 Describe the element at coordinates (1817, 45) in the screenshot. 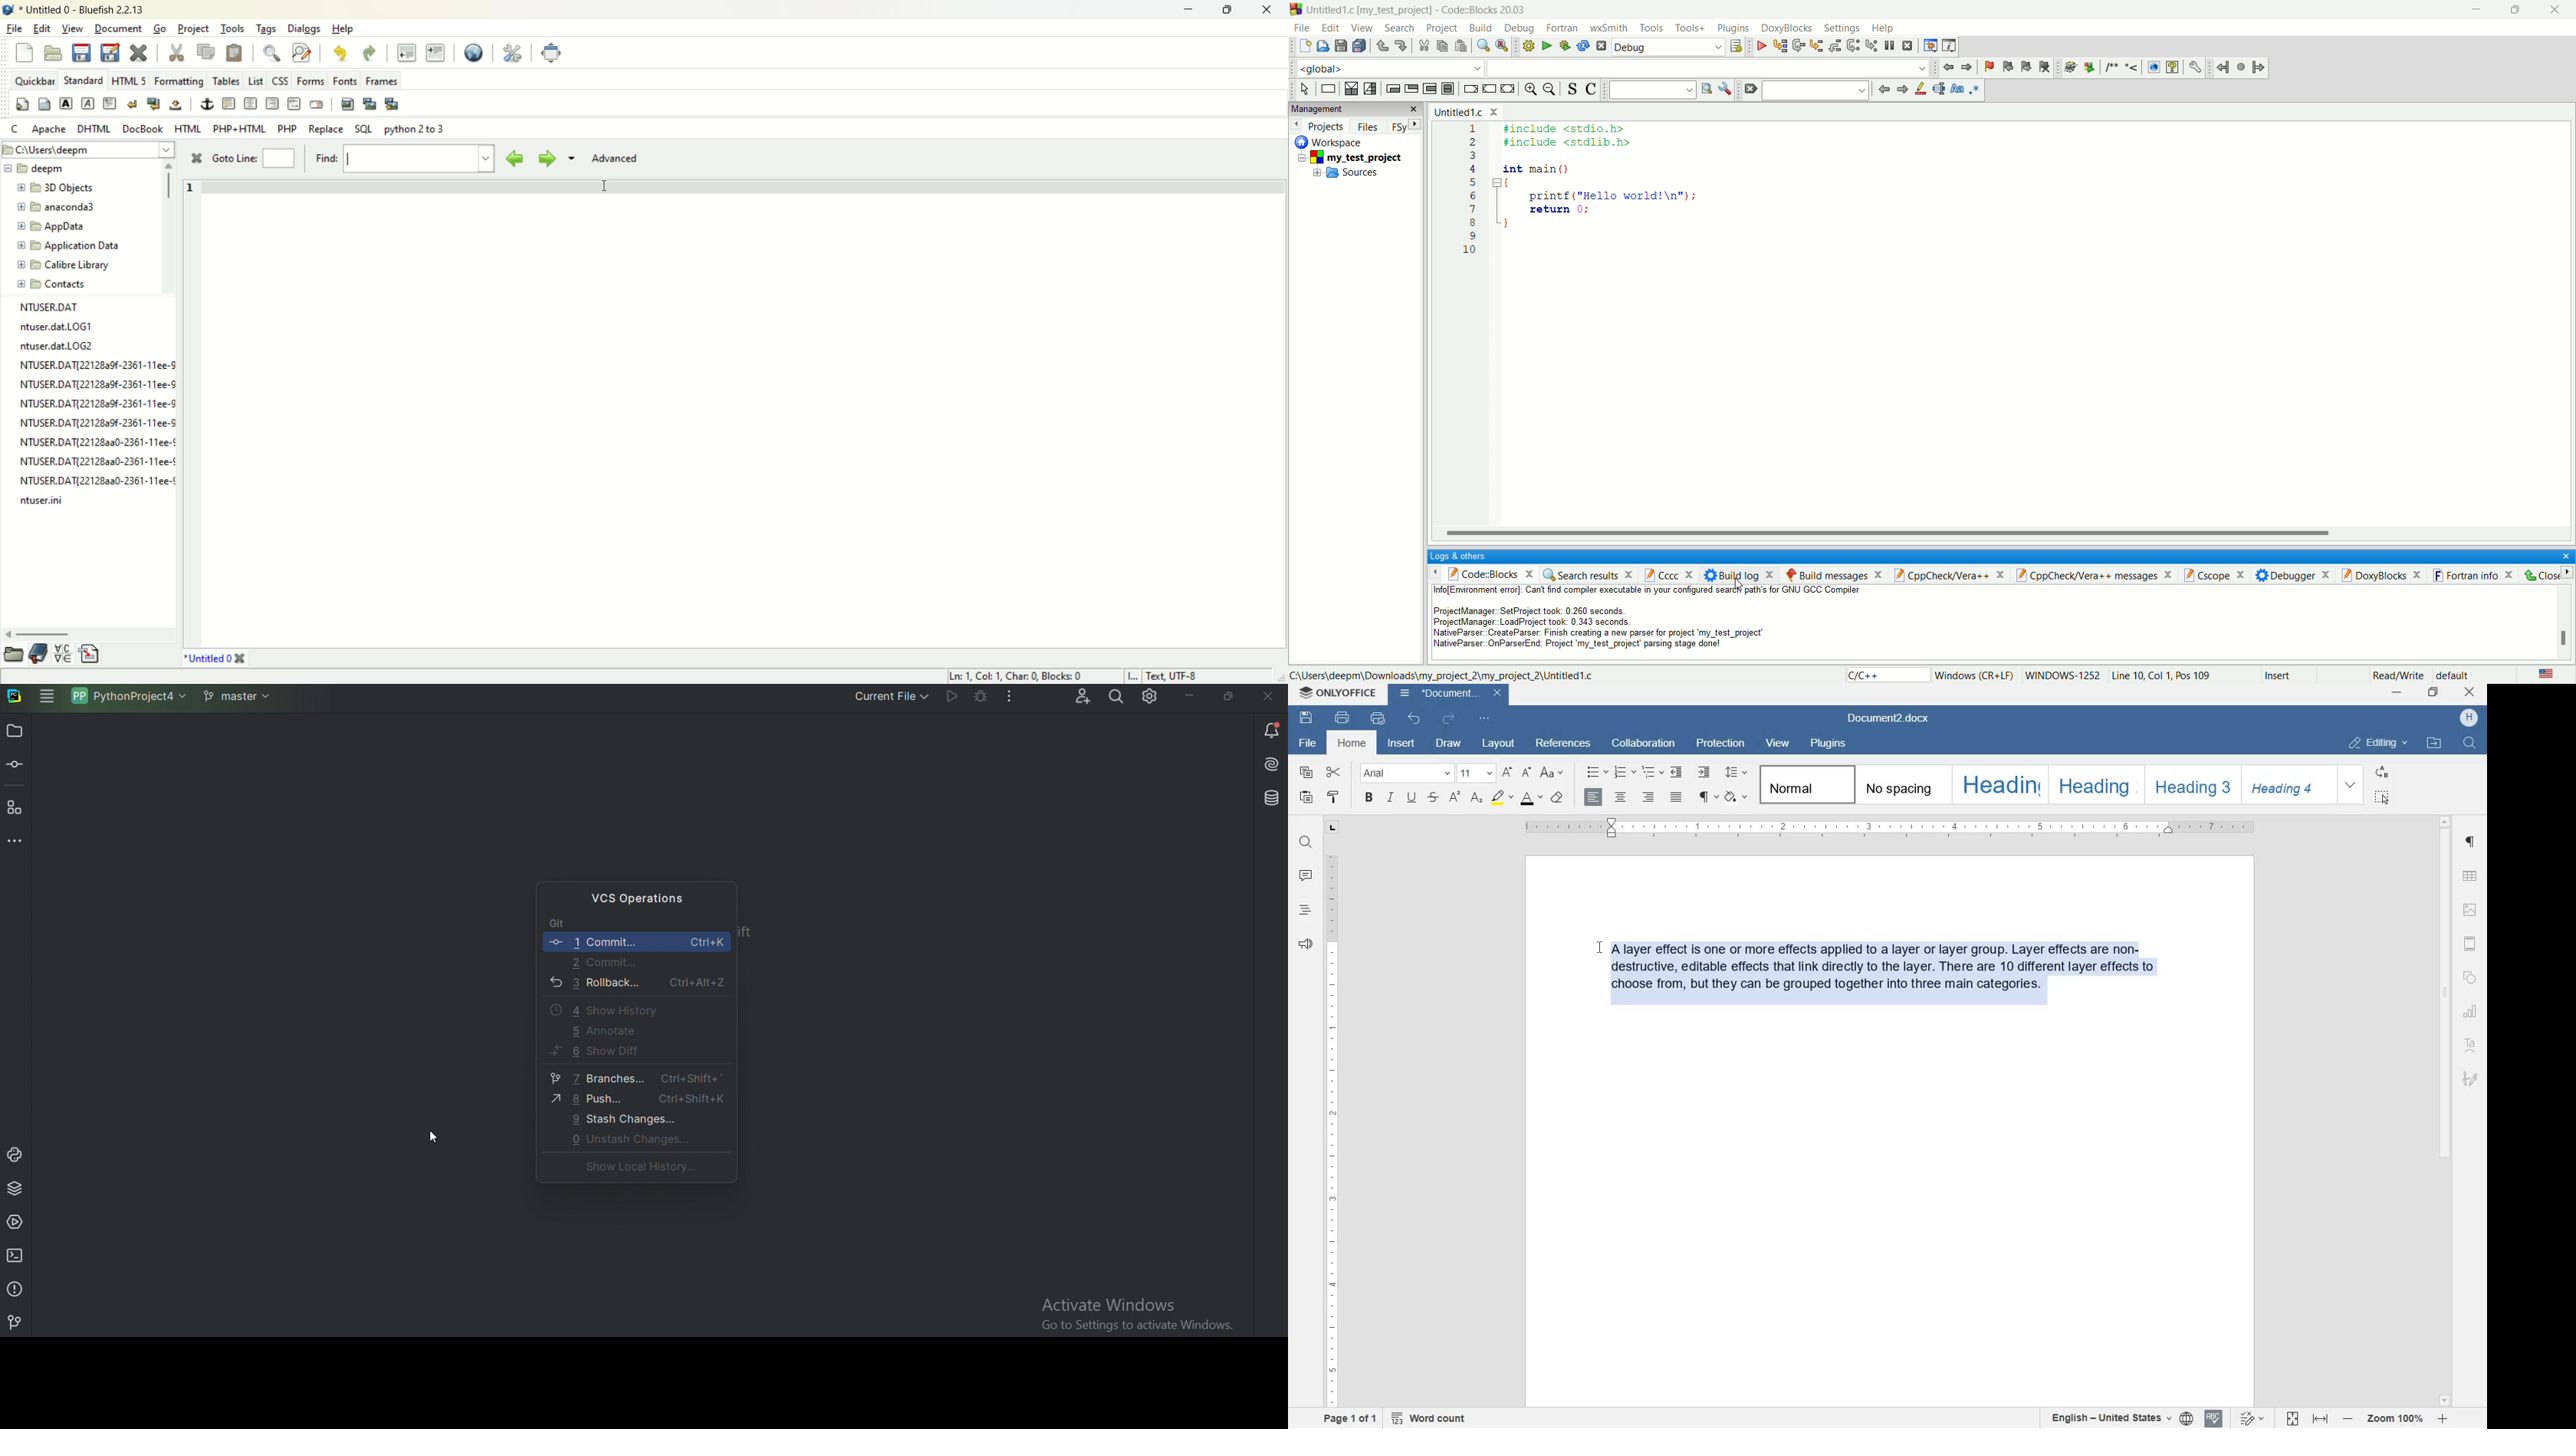

I see `step into` at that location.